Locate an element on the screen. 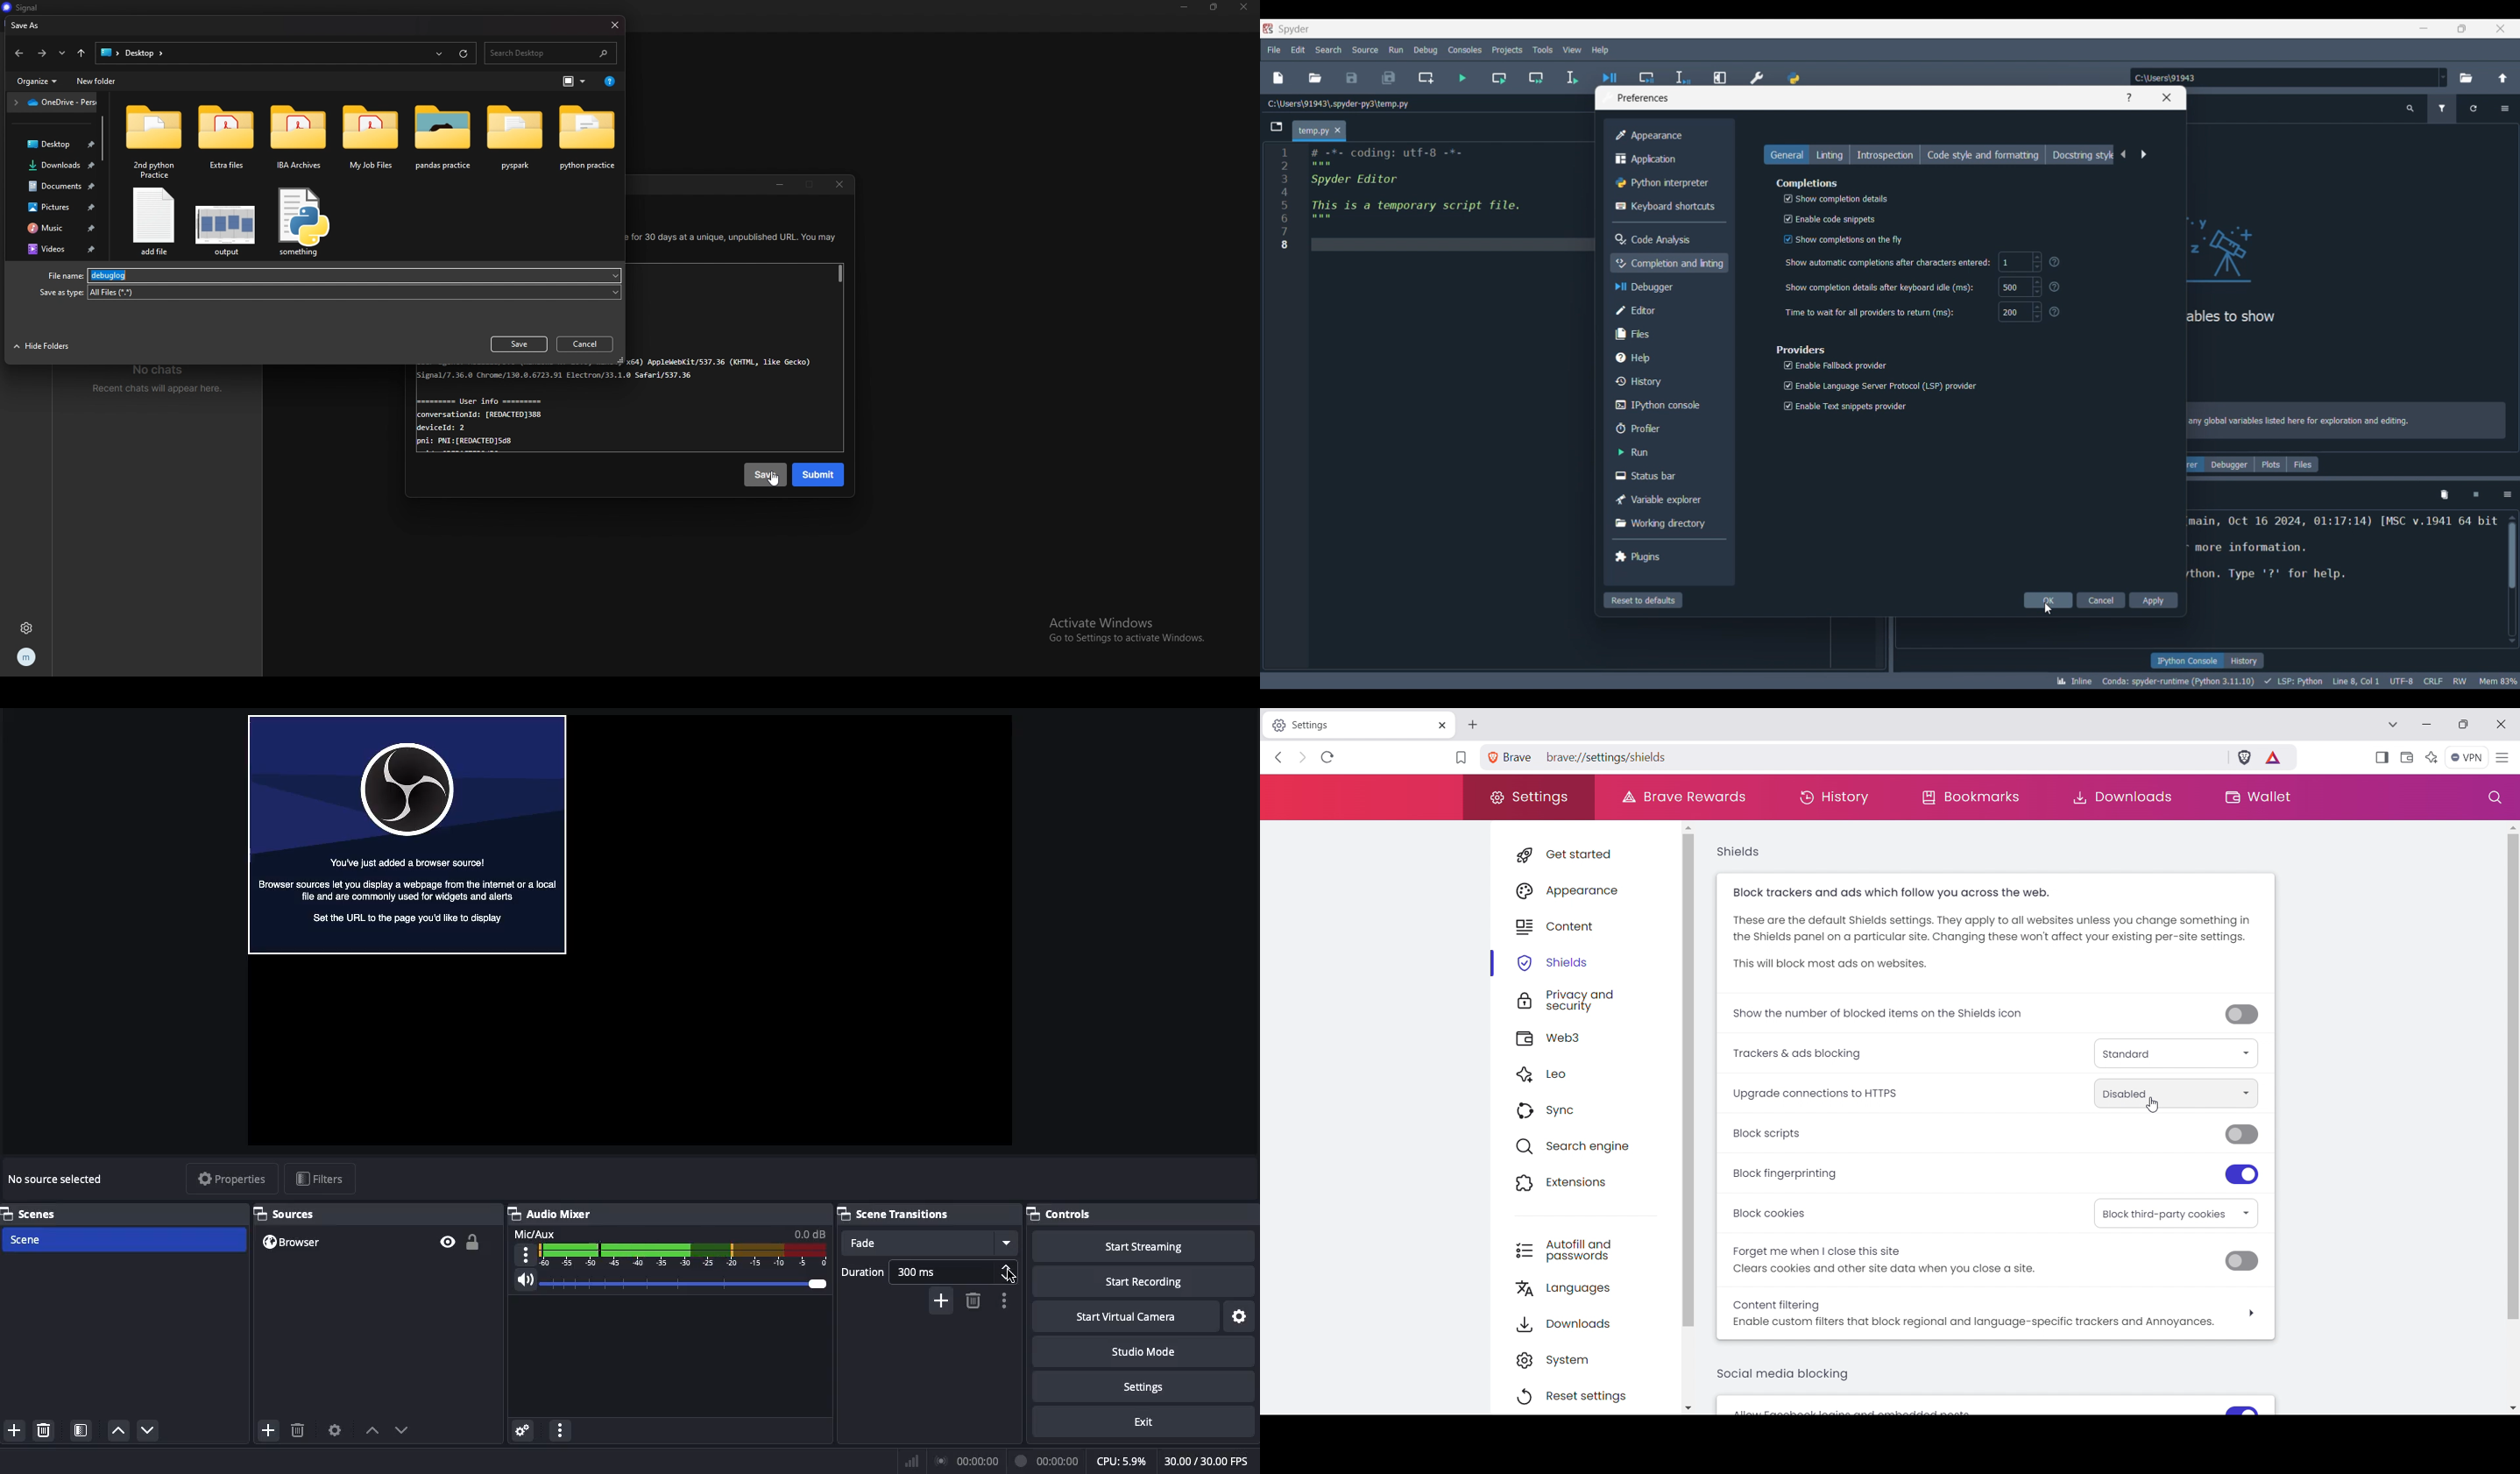 Image resolution: width=2520 pixels, height=1484 pixels. ‘Show automatic completions after characters entered is located at coordinates (1888, 264).